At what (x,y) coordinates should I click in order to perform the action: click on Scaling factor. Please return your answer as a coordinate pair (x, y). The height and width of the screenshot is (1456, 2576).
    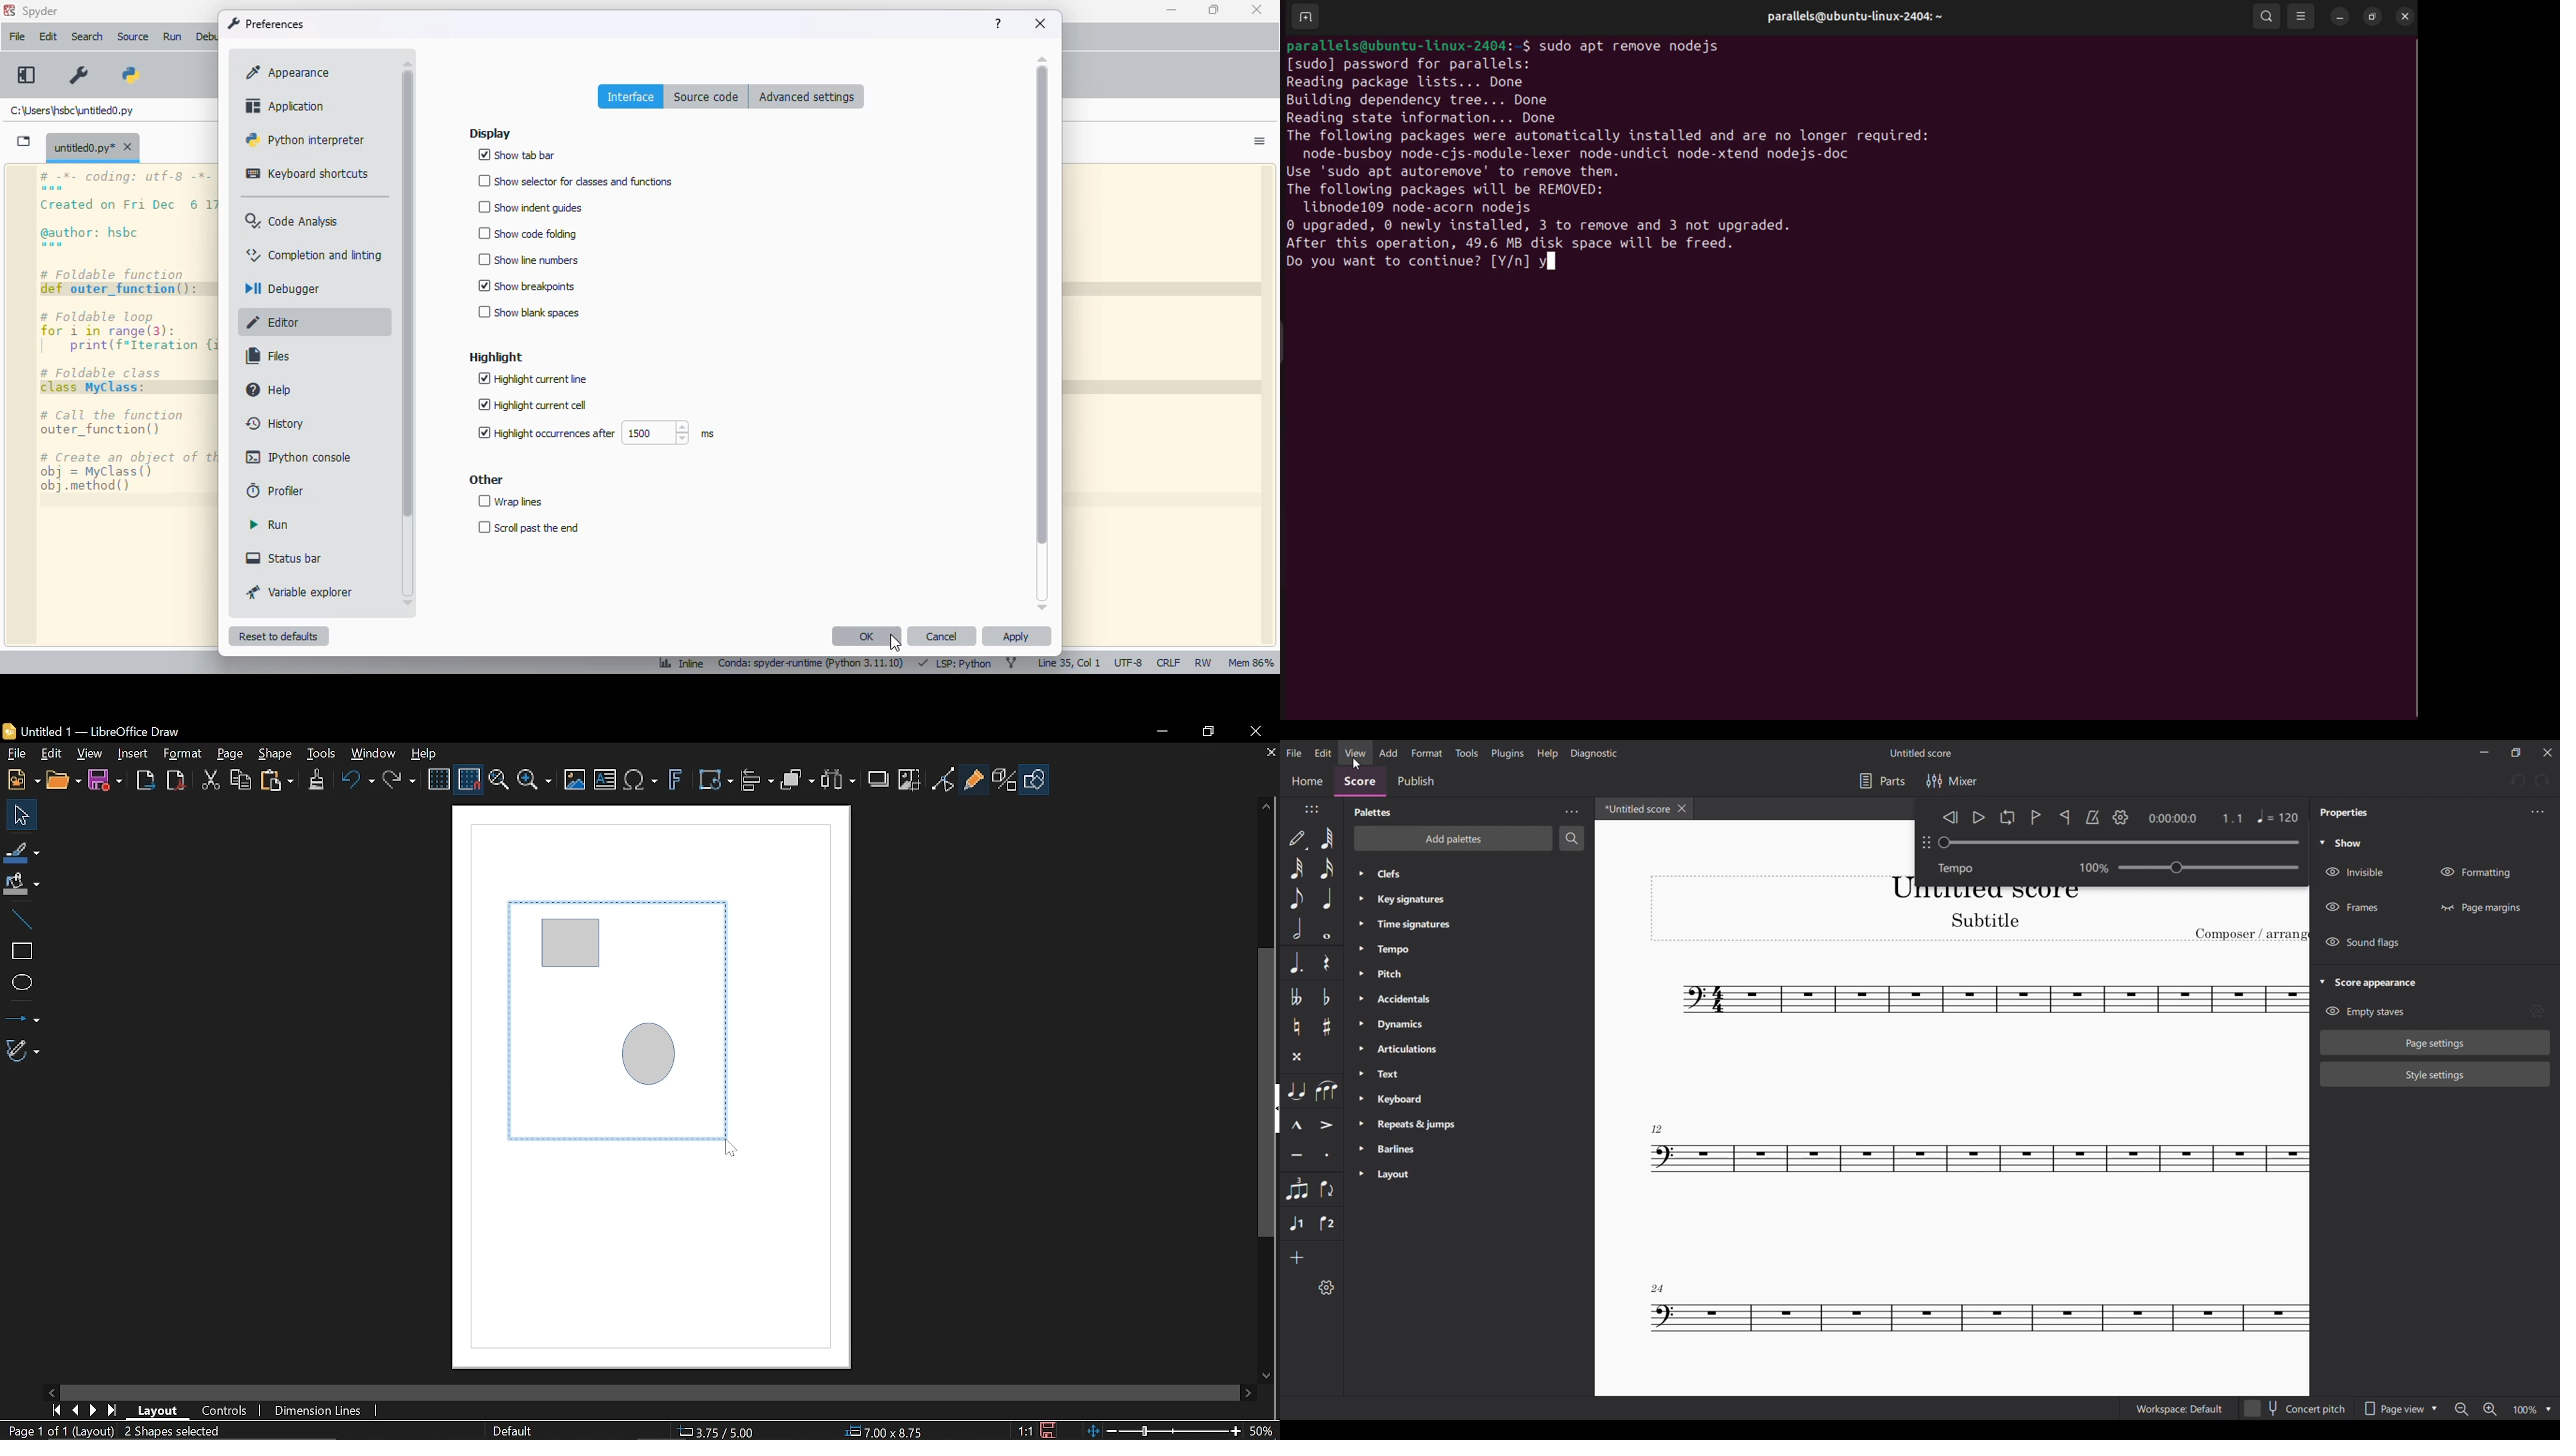
    Looking at the image, I should click on (1023, 1431).